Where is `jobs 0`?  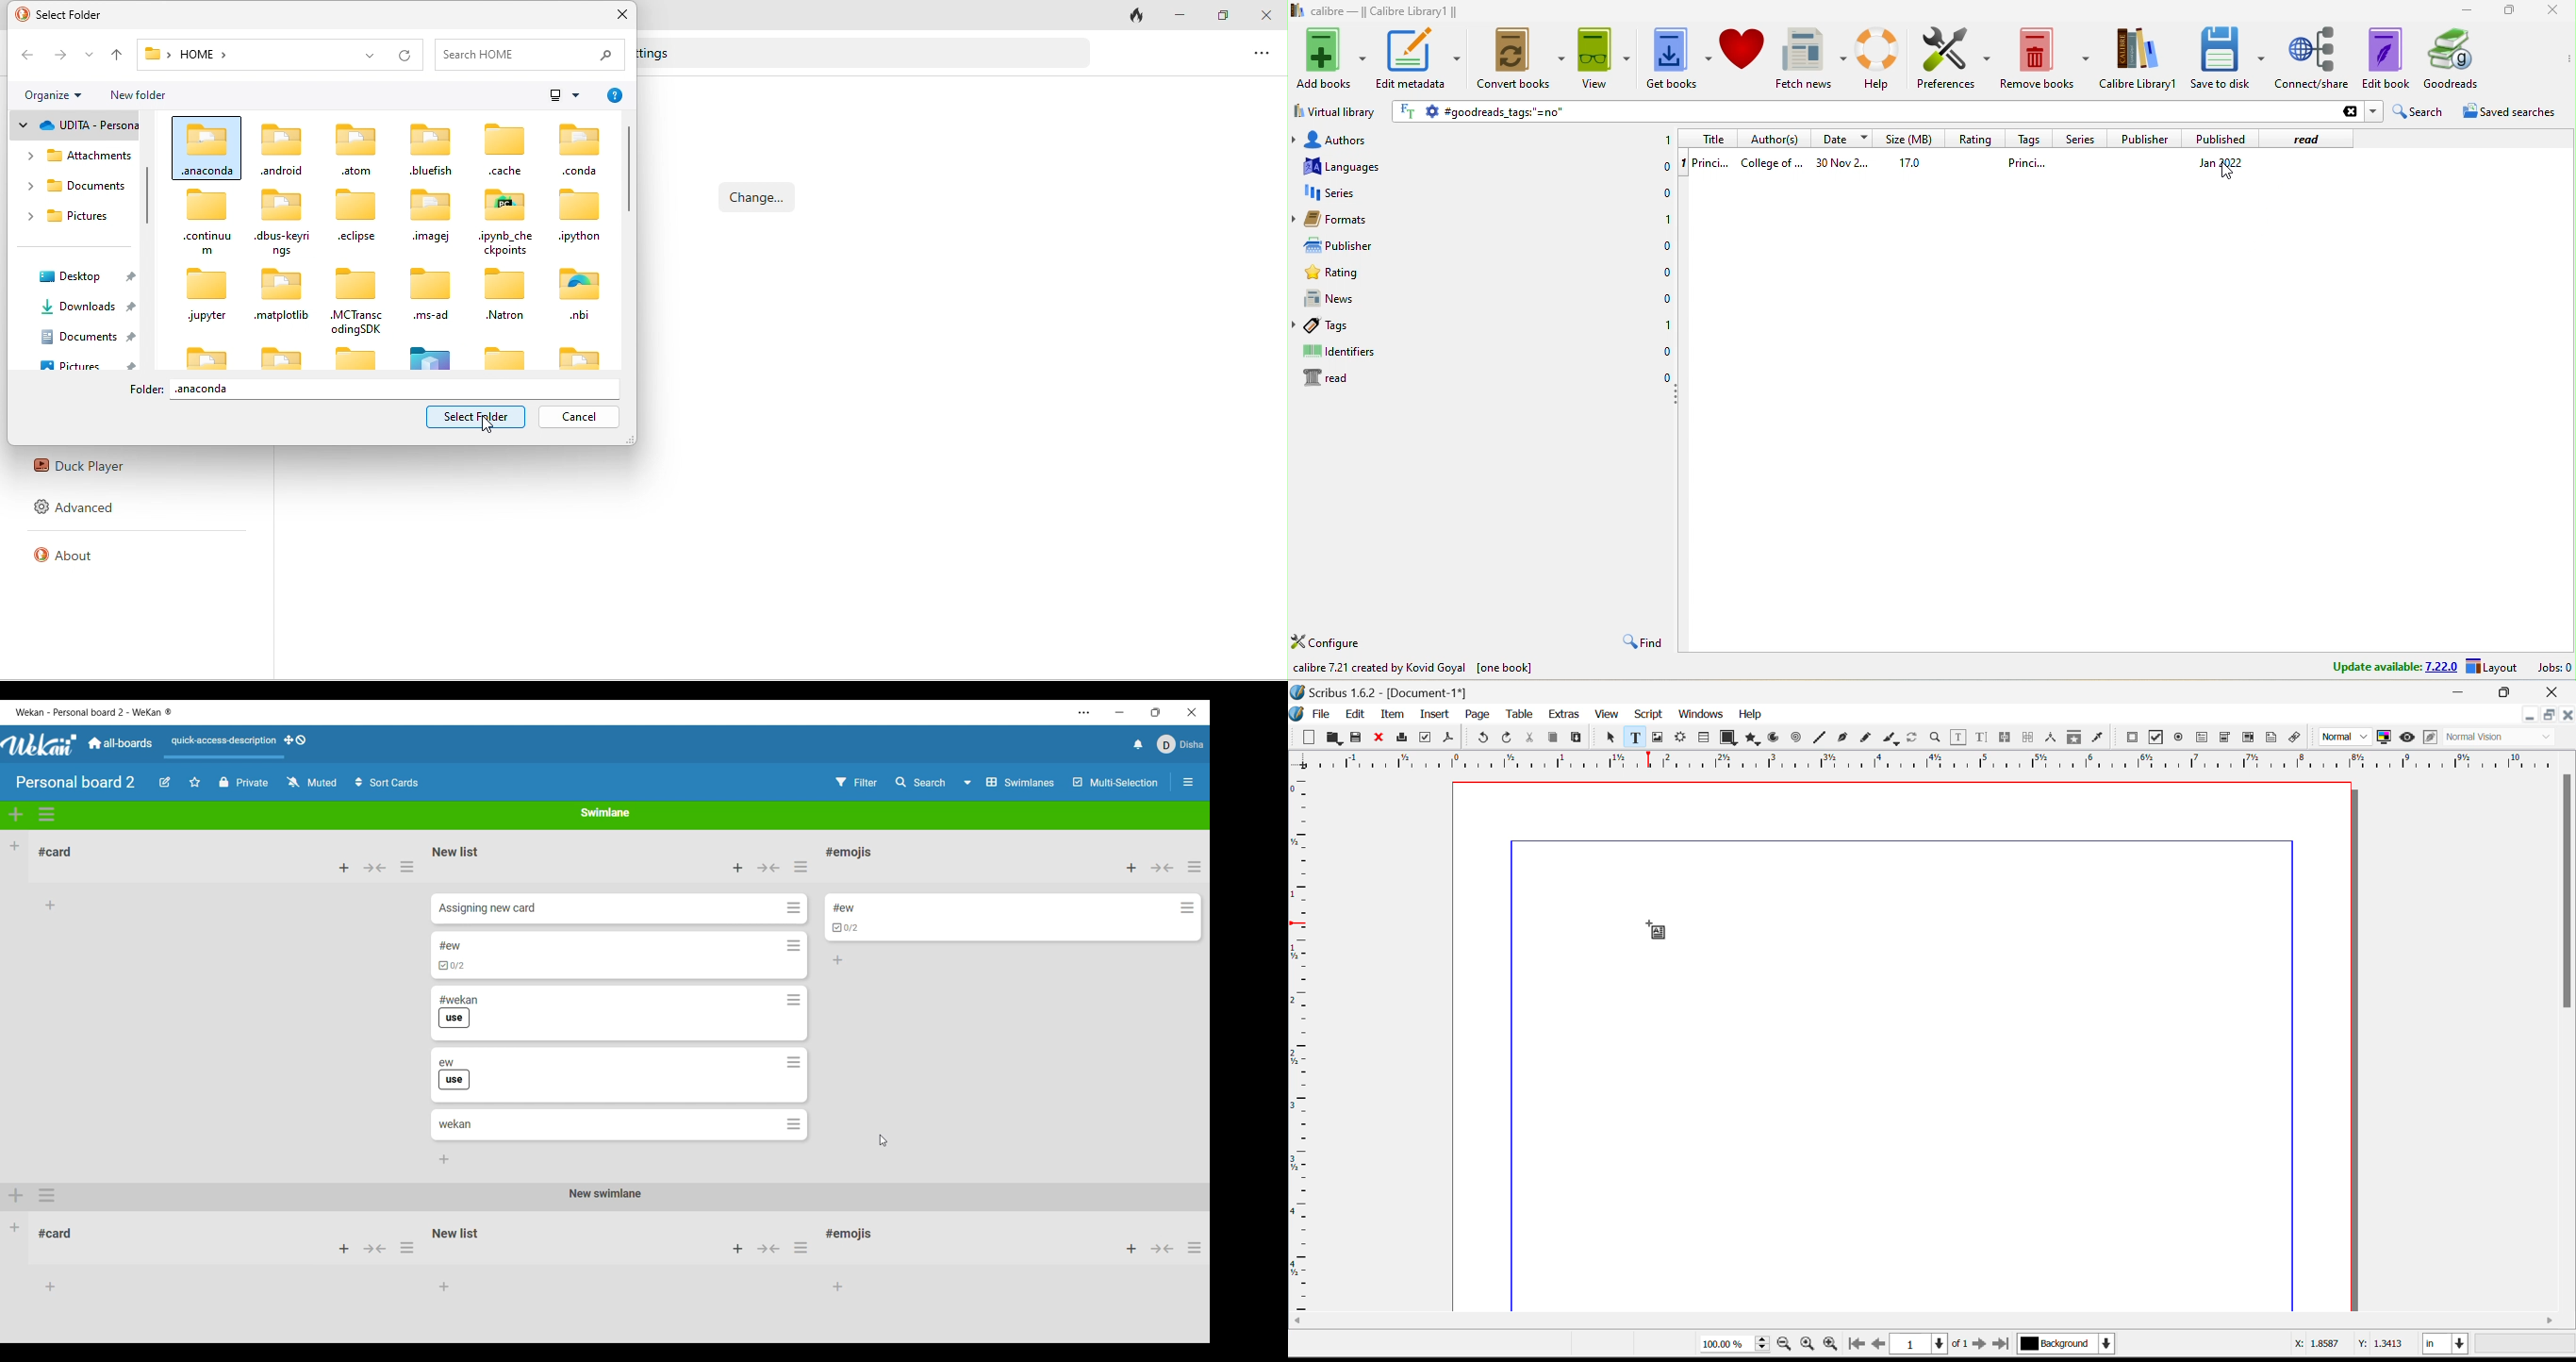
jobs 0 is located at coordinates (2553, 669).